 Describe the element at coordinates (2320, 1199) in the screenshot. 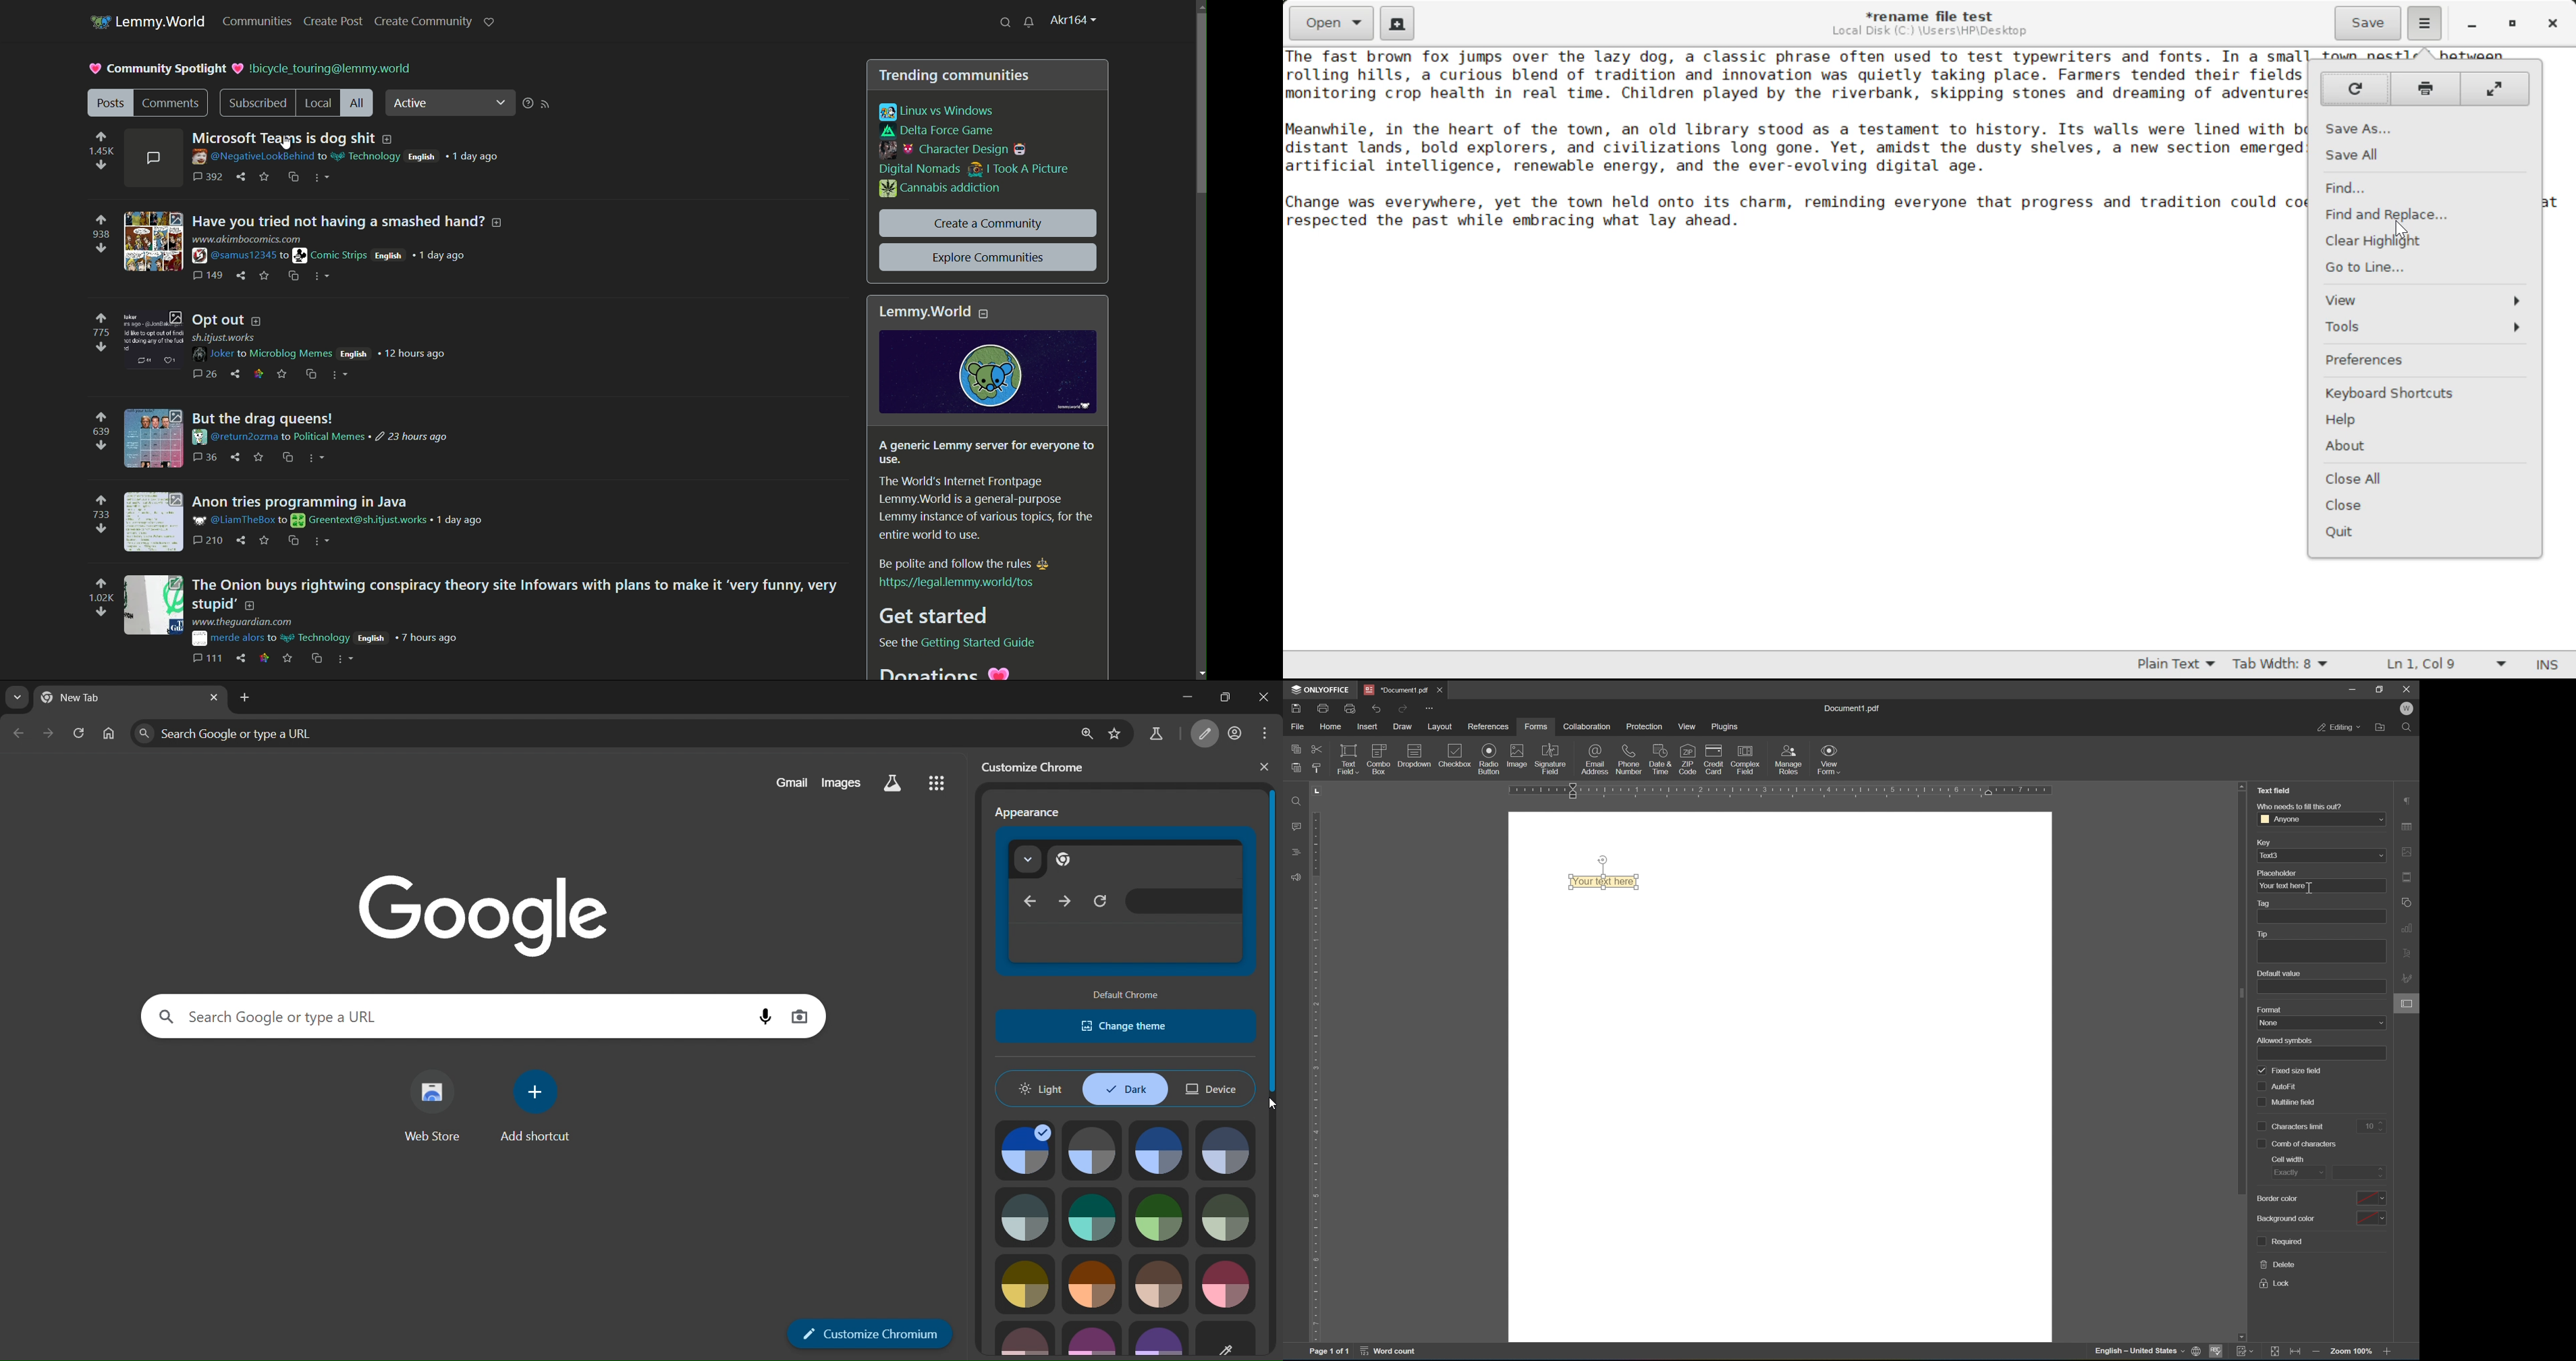

I see `border color` at that location.